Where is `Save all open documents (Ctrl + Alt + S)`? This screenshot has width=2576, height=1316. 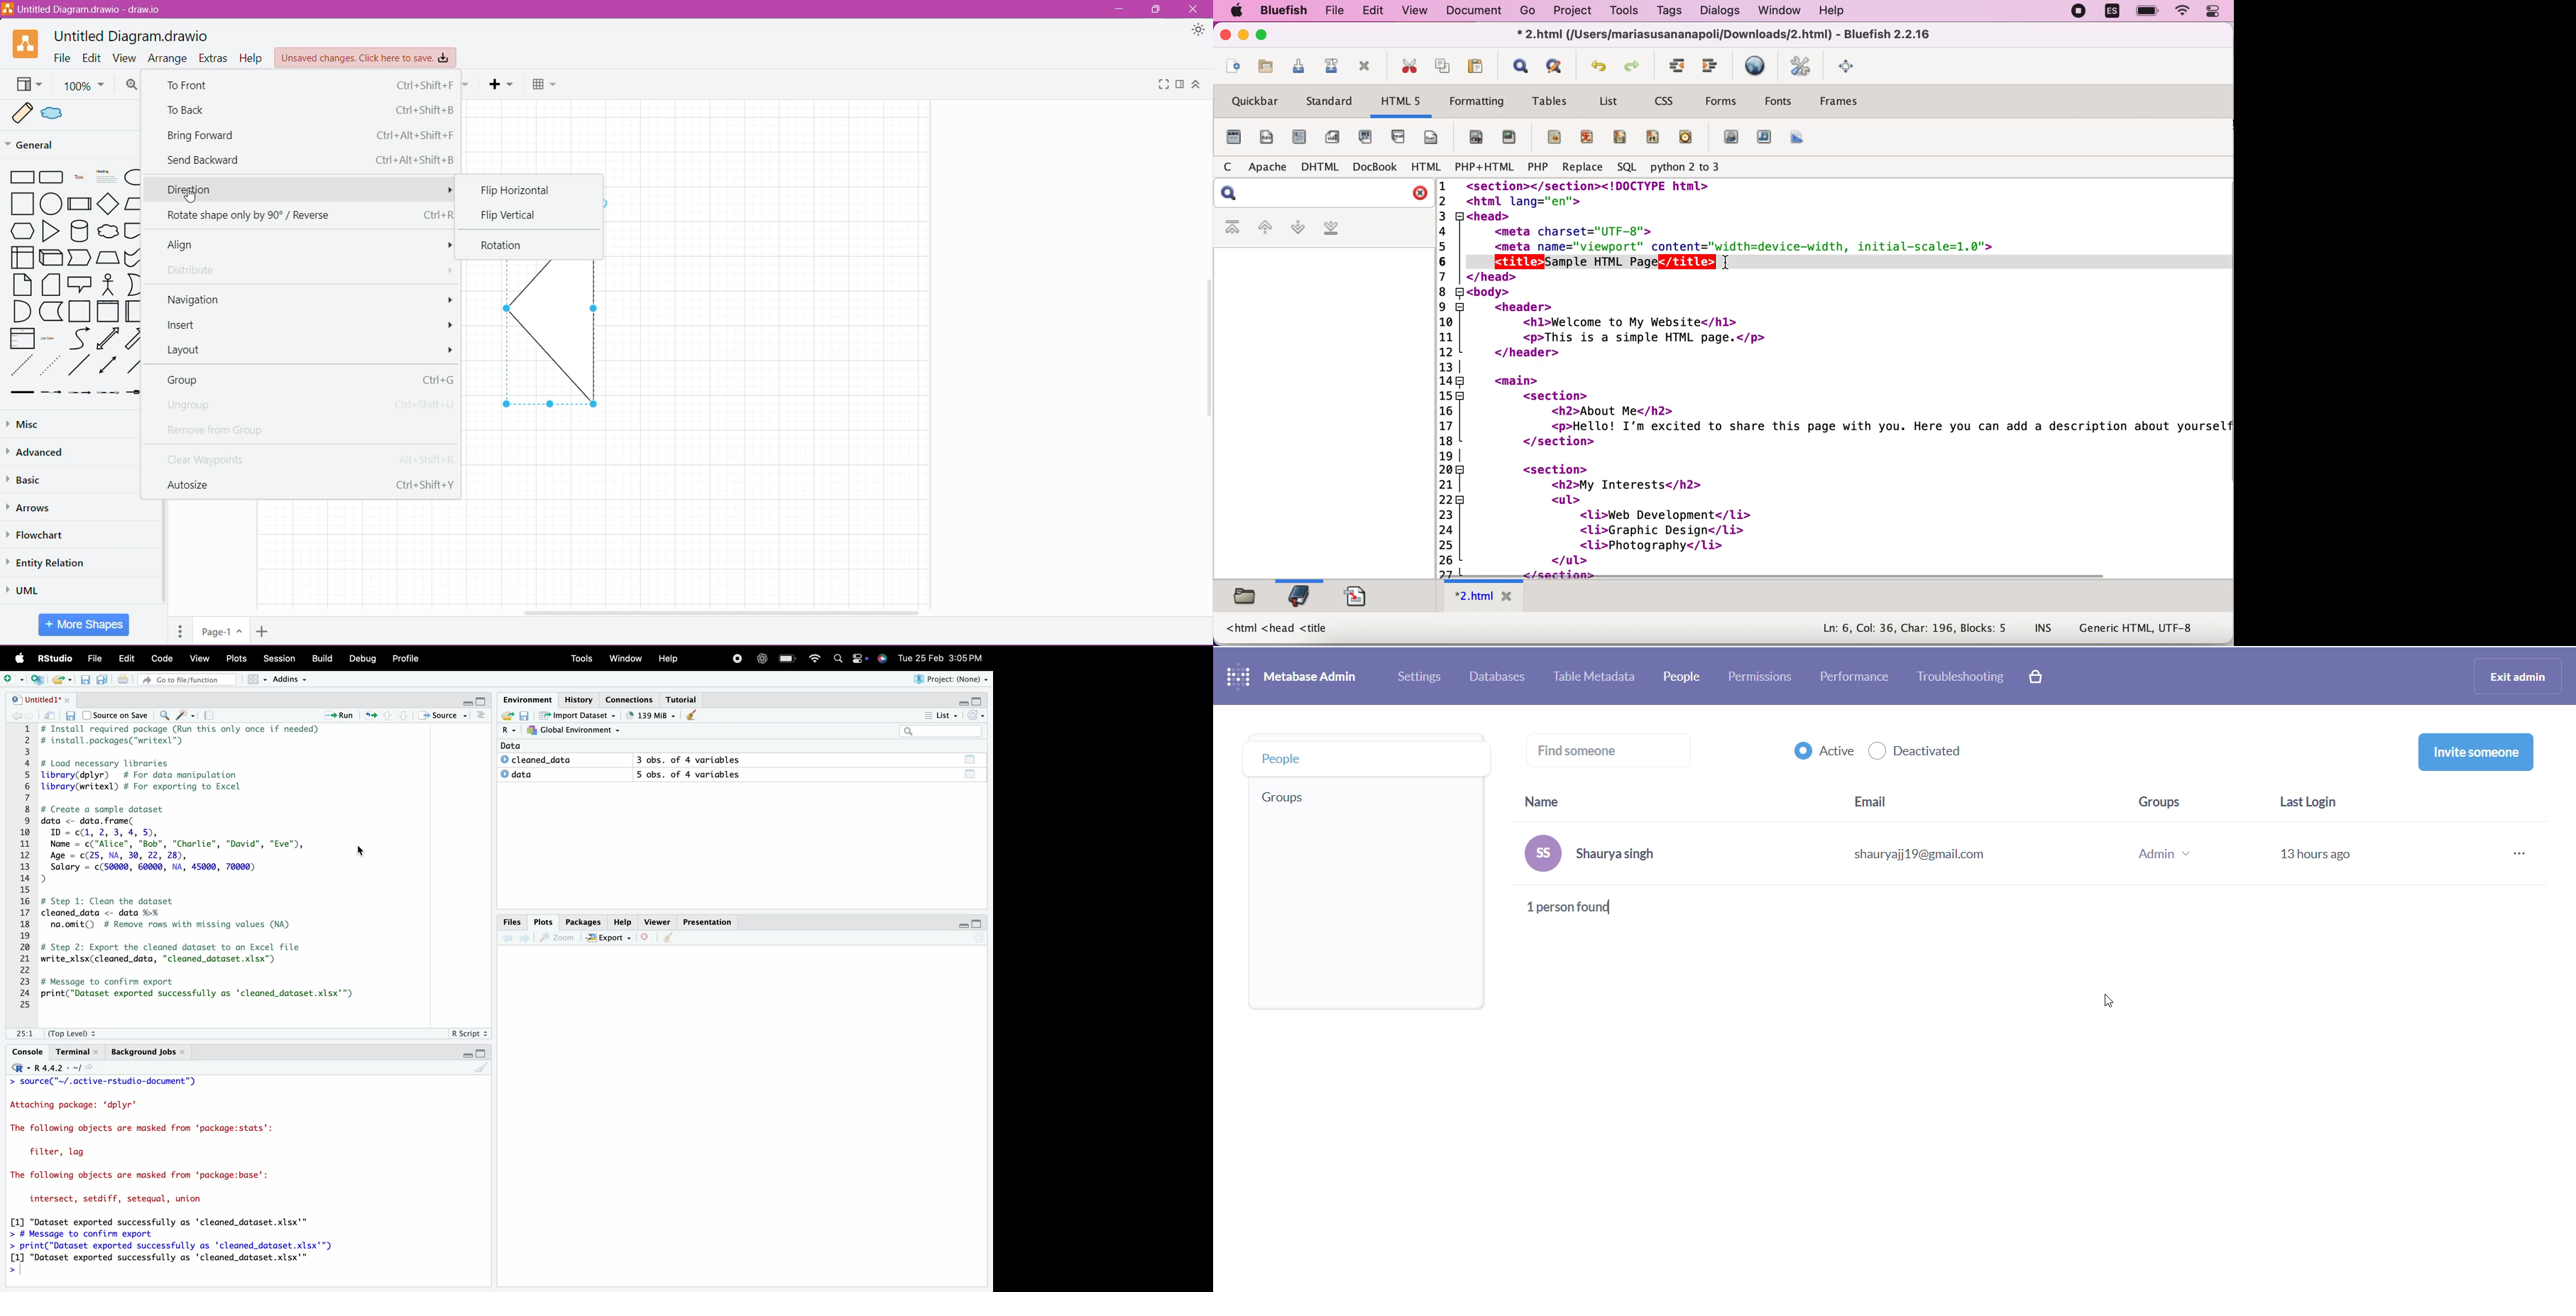 Save all open documents (Ctrl + Alt + S) is located at coordinates (103, 680).